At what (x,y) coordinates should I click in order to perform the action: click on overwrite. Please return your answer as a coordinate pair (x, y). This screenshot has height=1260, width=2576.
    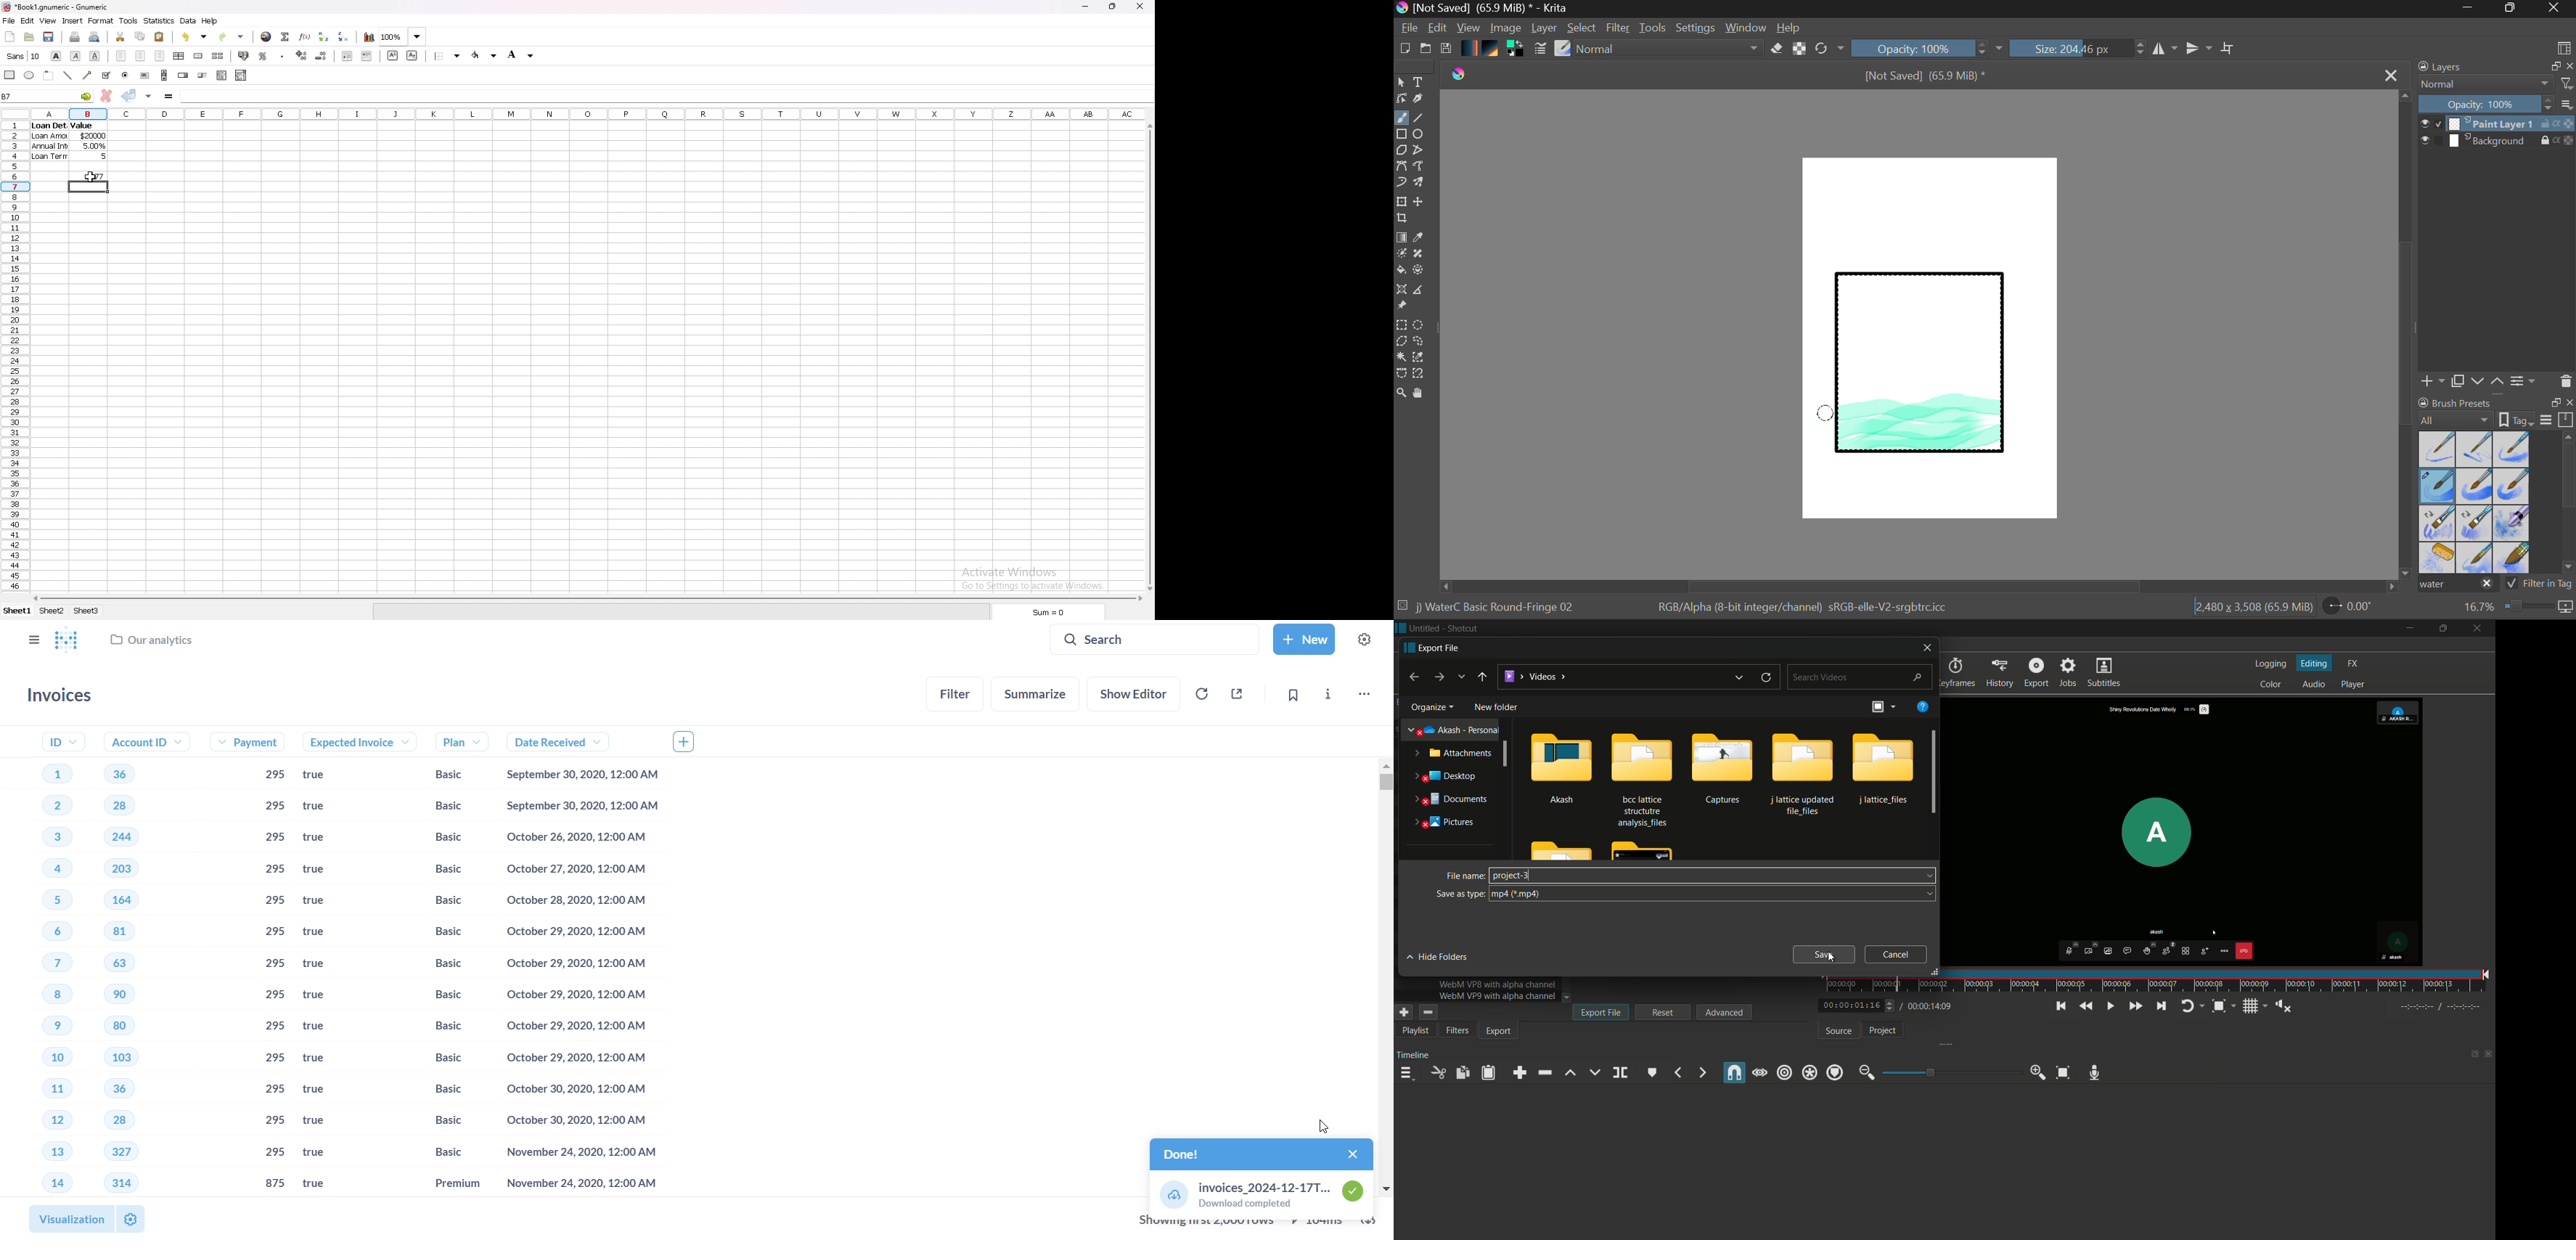
    Looking at the image, I should click on (1594, 1073).